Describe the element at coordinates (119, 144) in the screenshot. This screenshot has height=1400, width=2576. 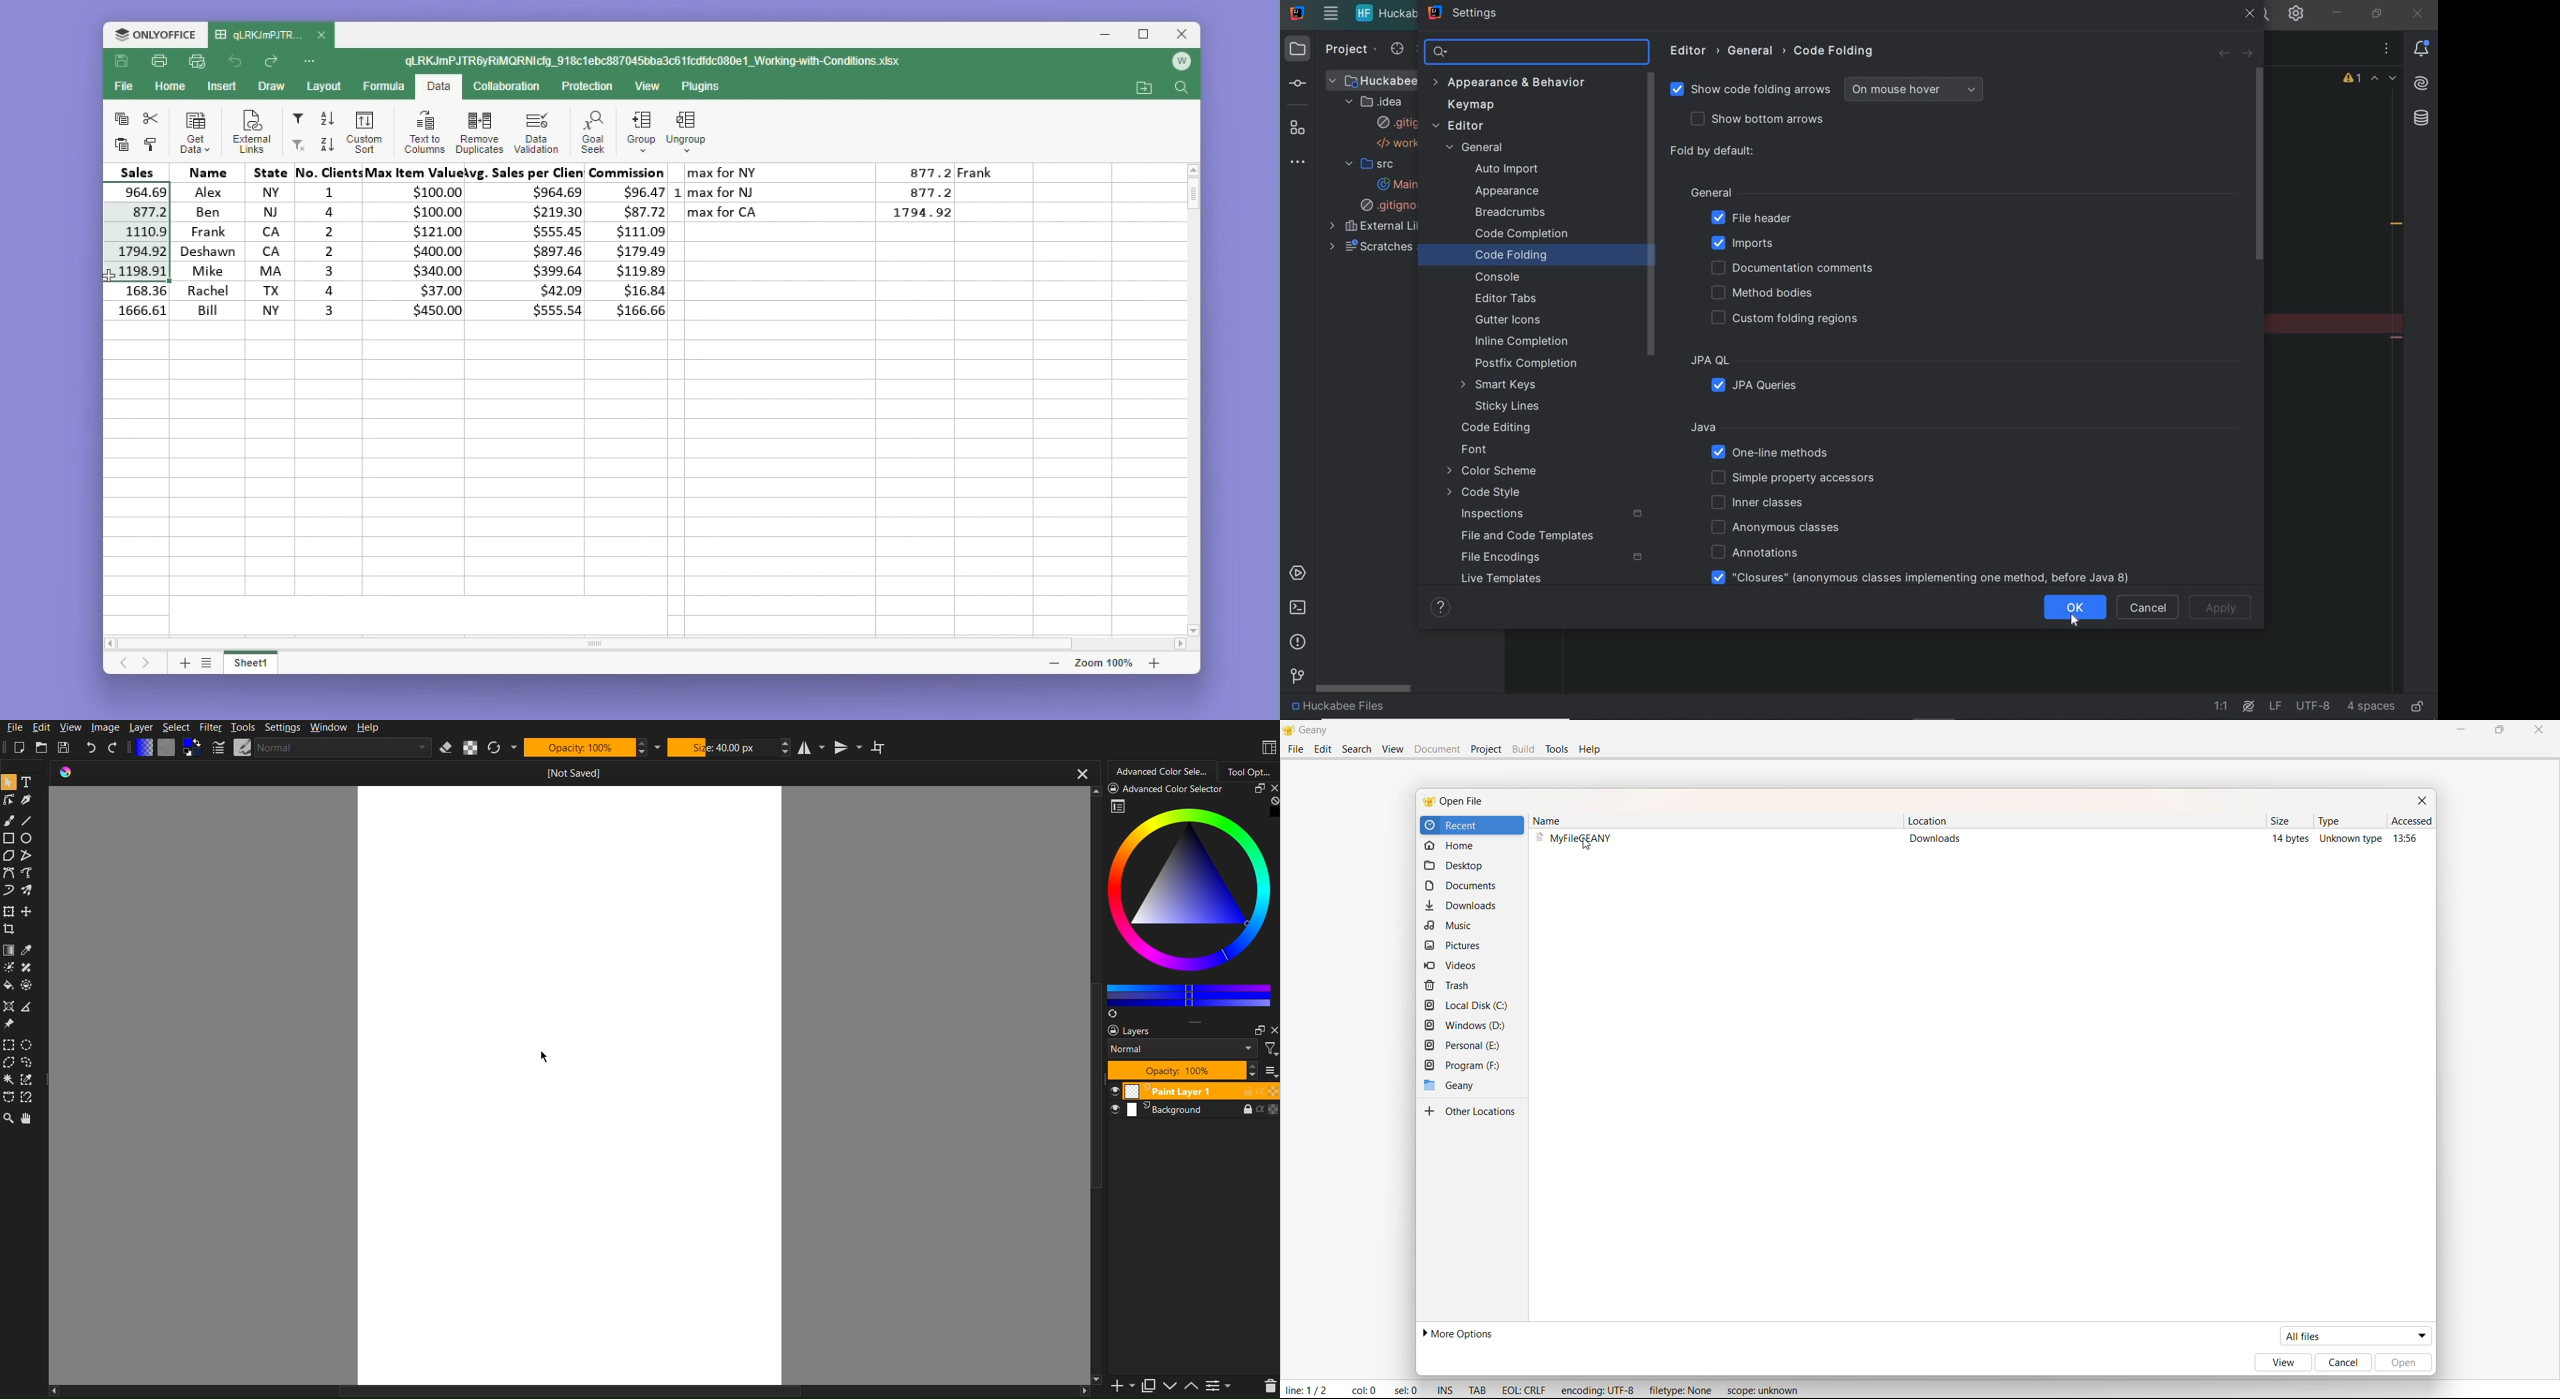
I see `paste` at that location.